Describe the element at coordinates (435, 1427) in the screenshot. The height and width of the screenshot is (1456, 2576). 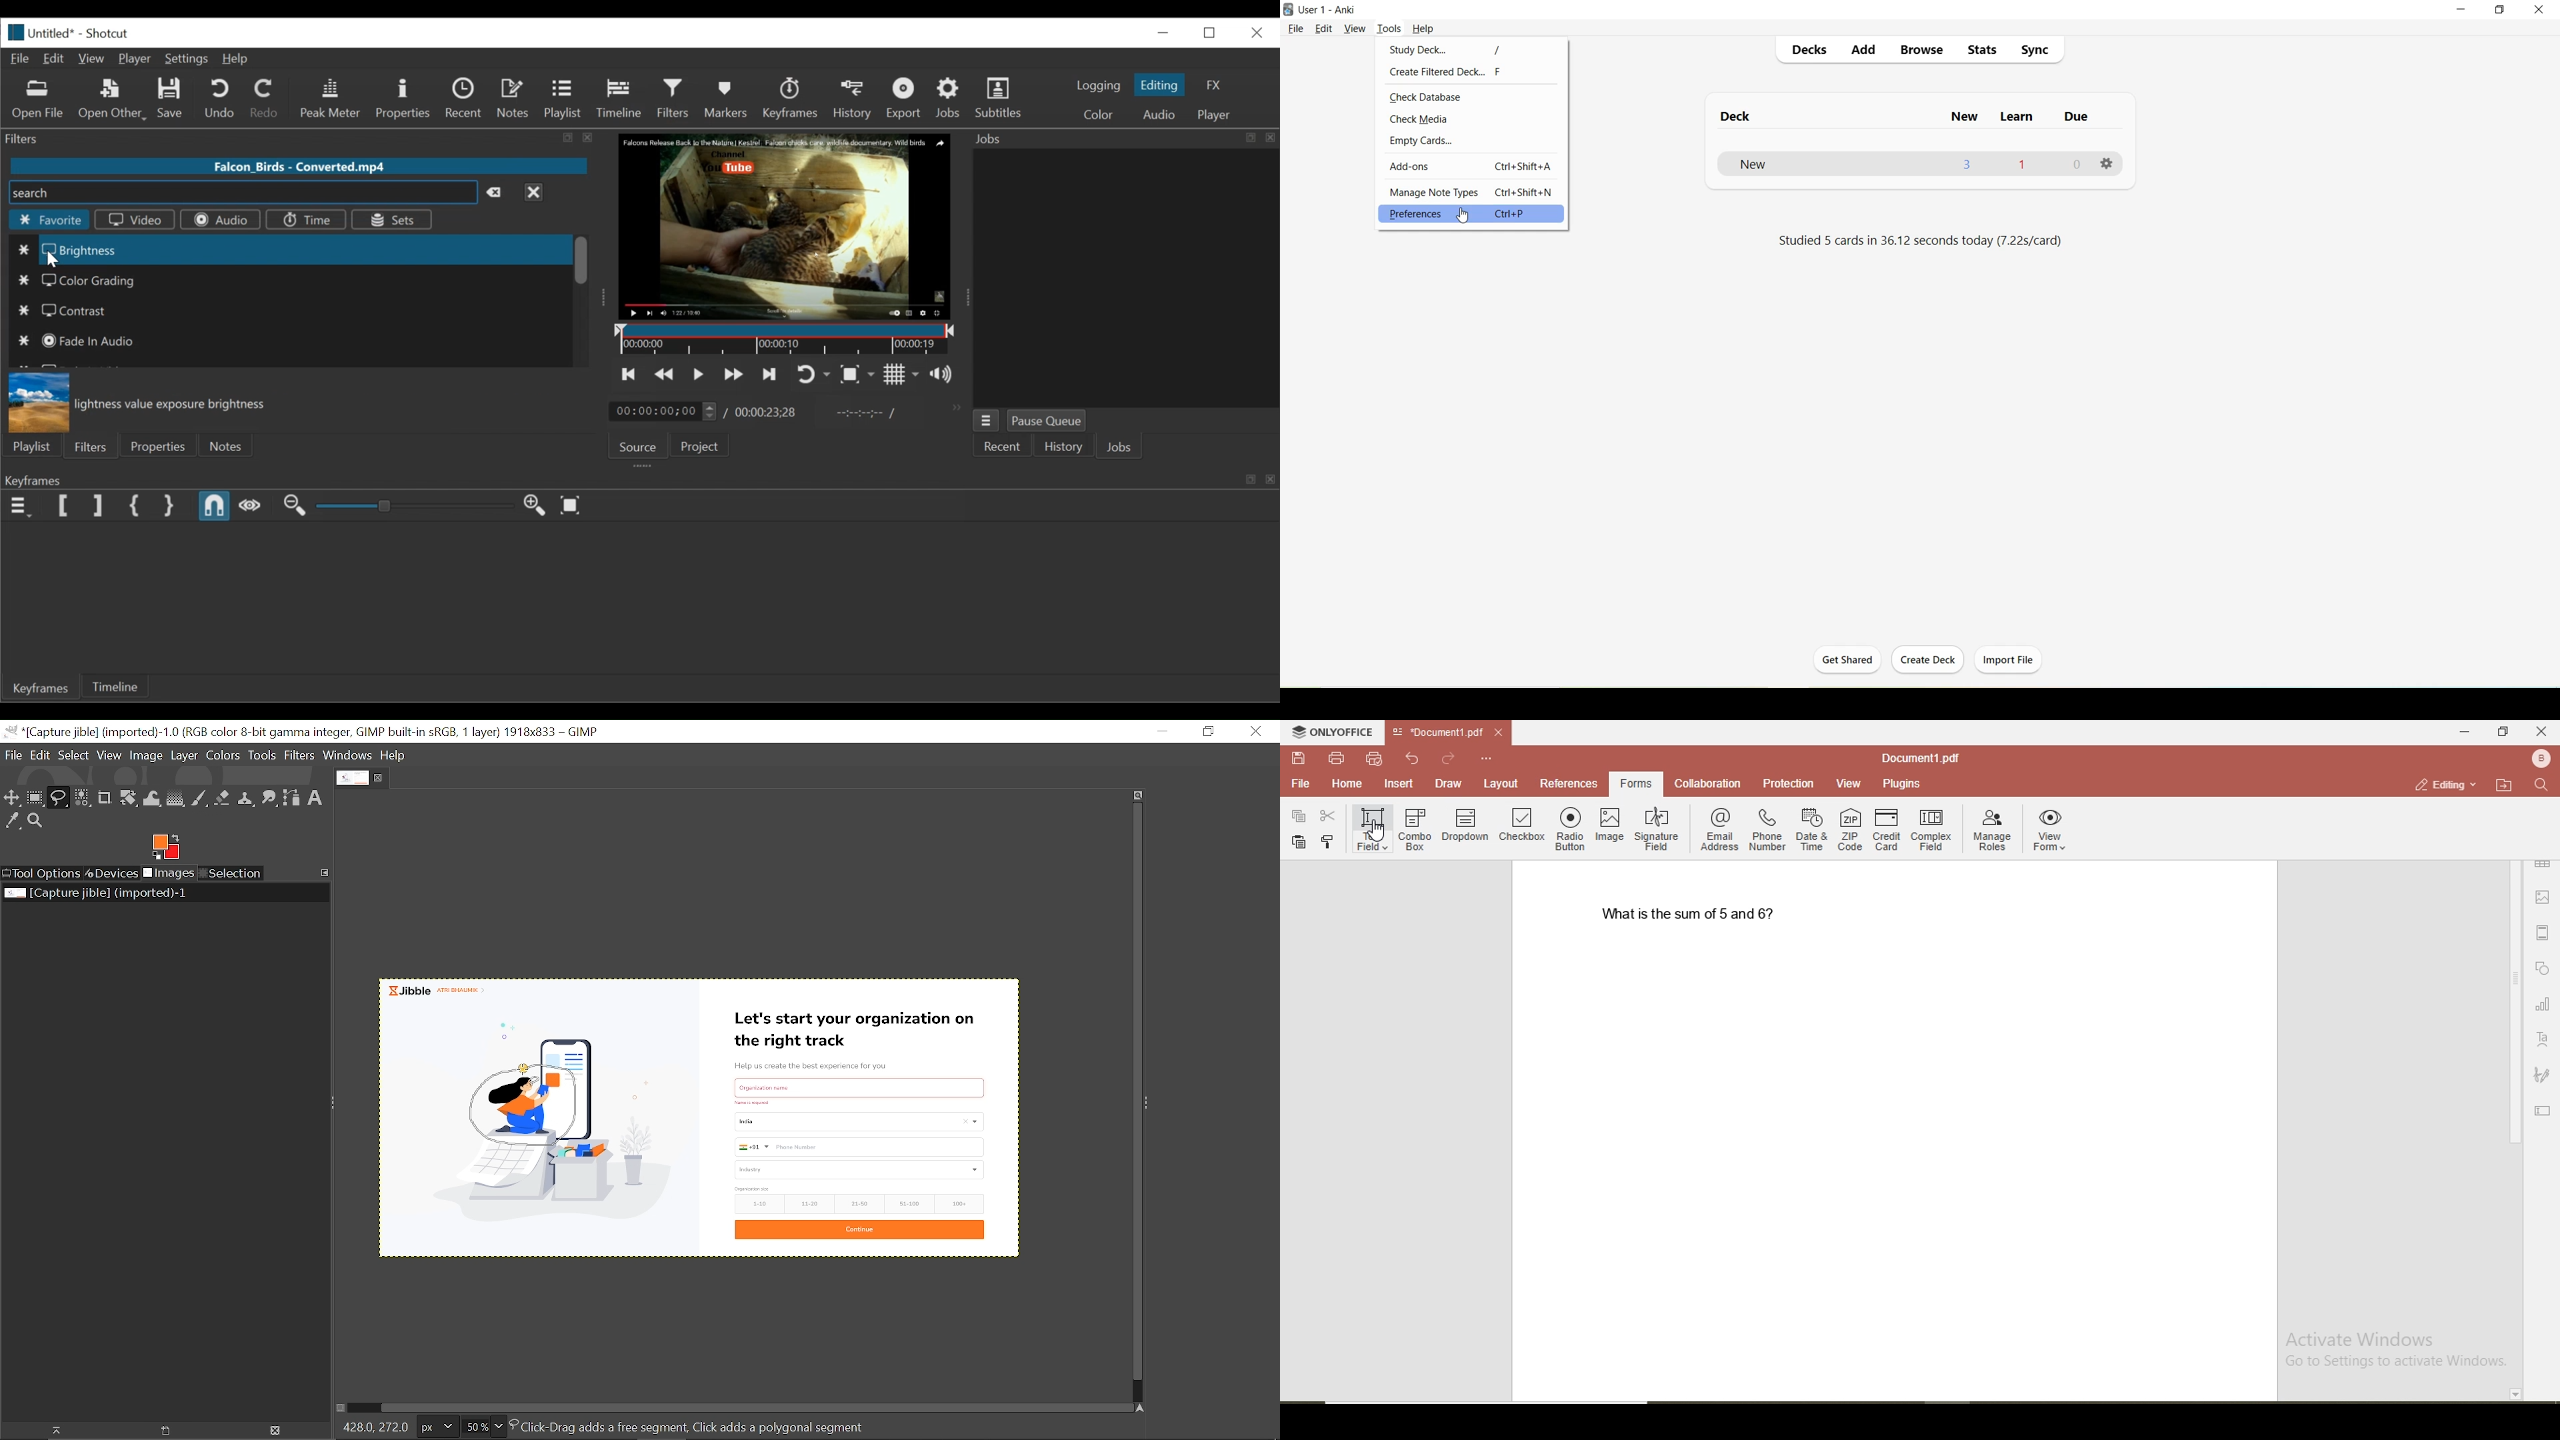
I see `Current image unit` at that location.